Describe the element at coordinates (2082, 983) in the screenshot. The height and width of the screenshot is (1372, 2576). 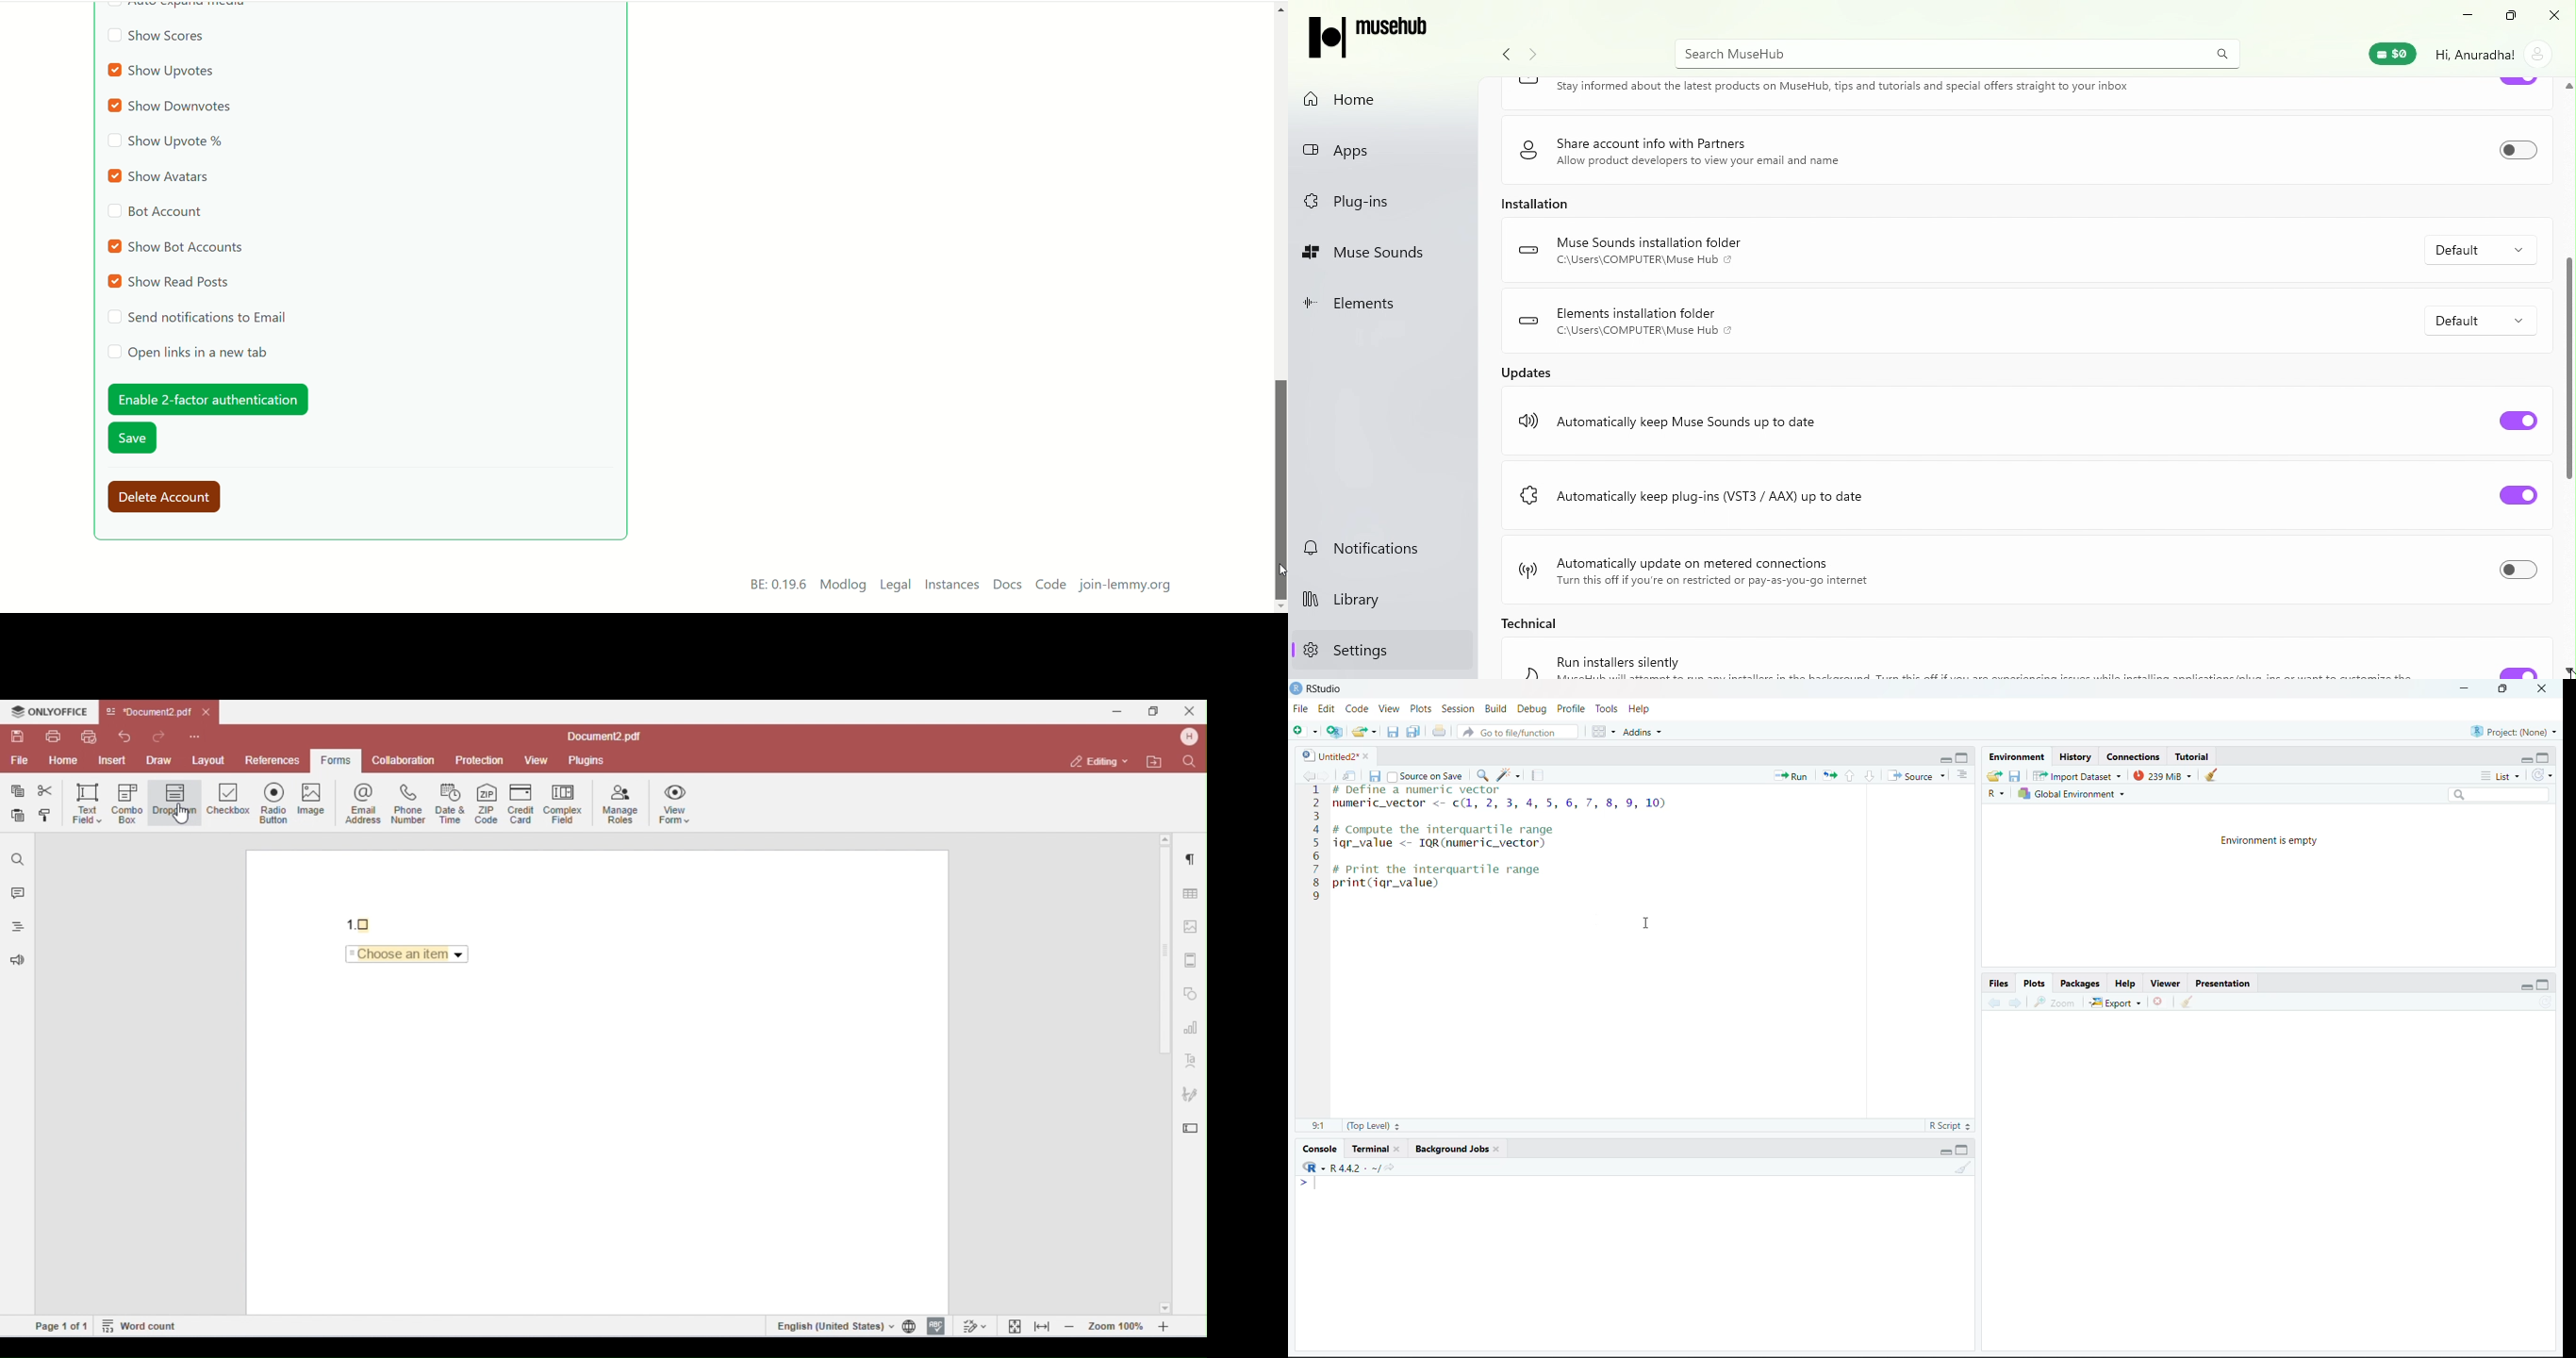
I see `Packages` at that location.